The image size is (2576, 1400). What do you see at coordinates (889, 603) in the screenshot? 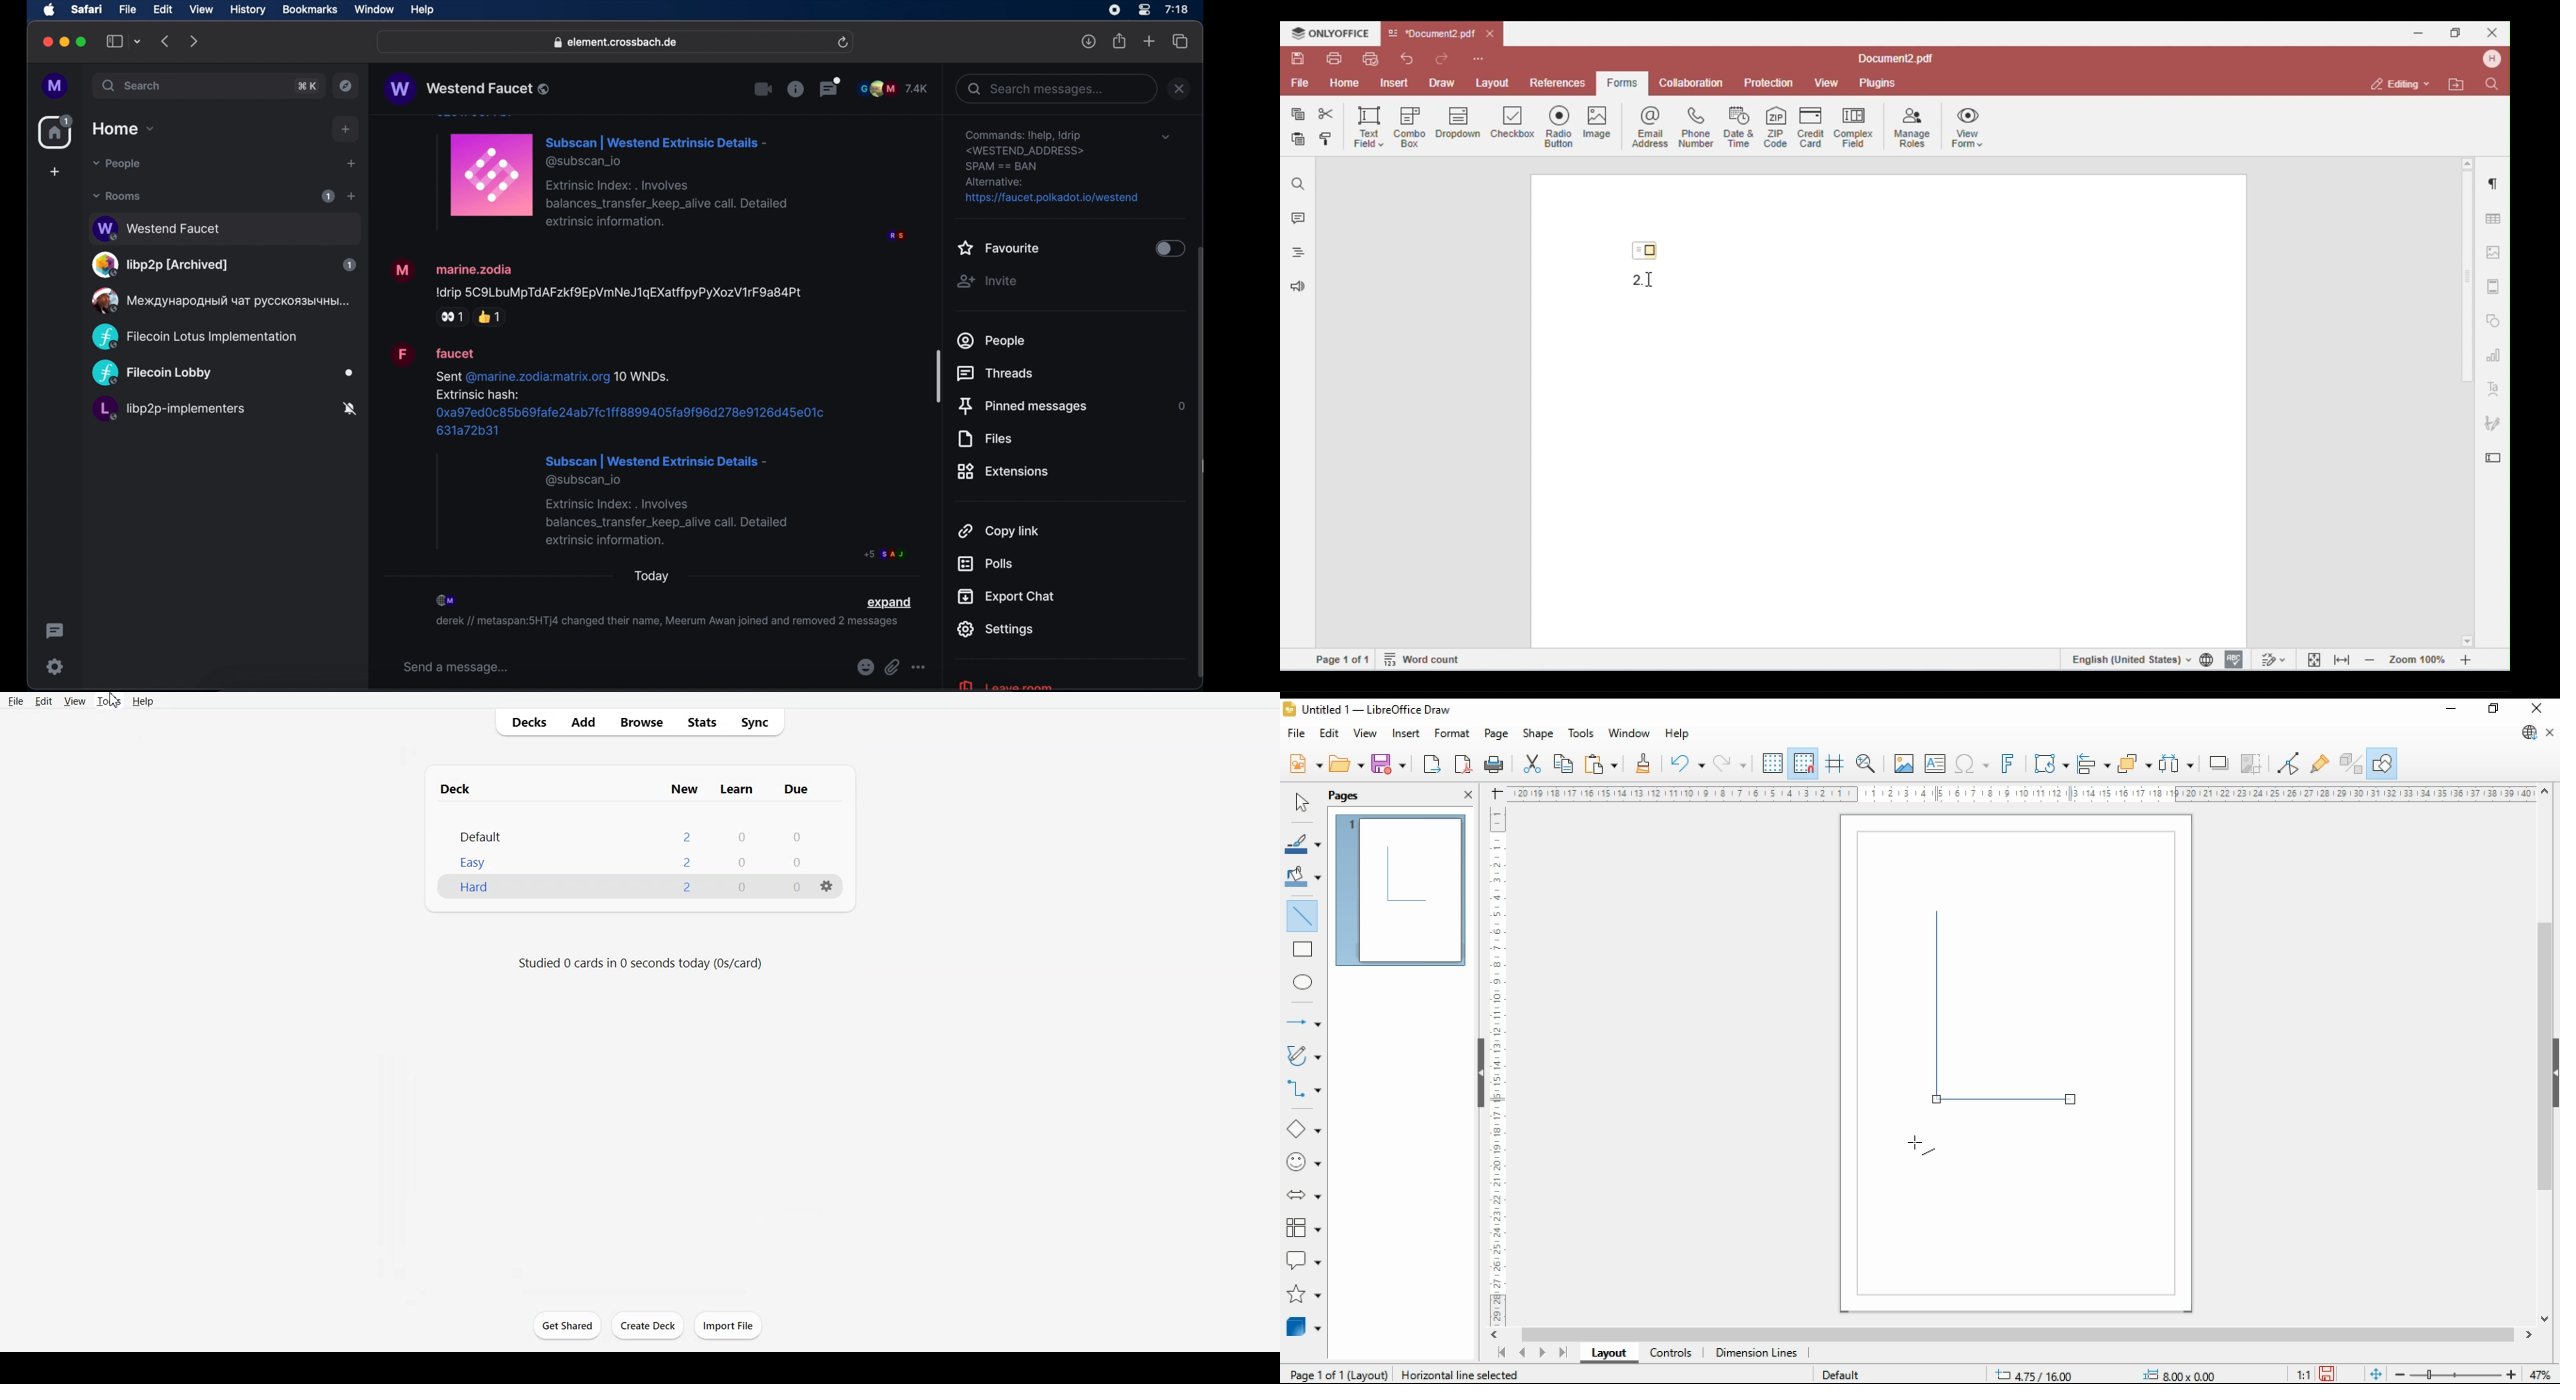
I see `expand` at bounding box center [889, 603].